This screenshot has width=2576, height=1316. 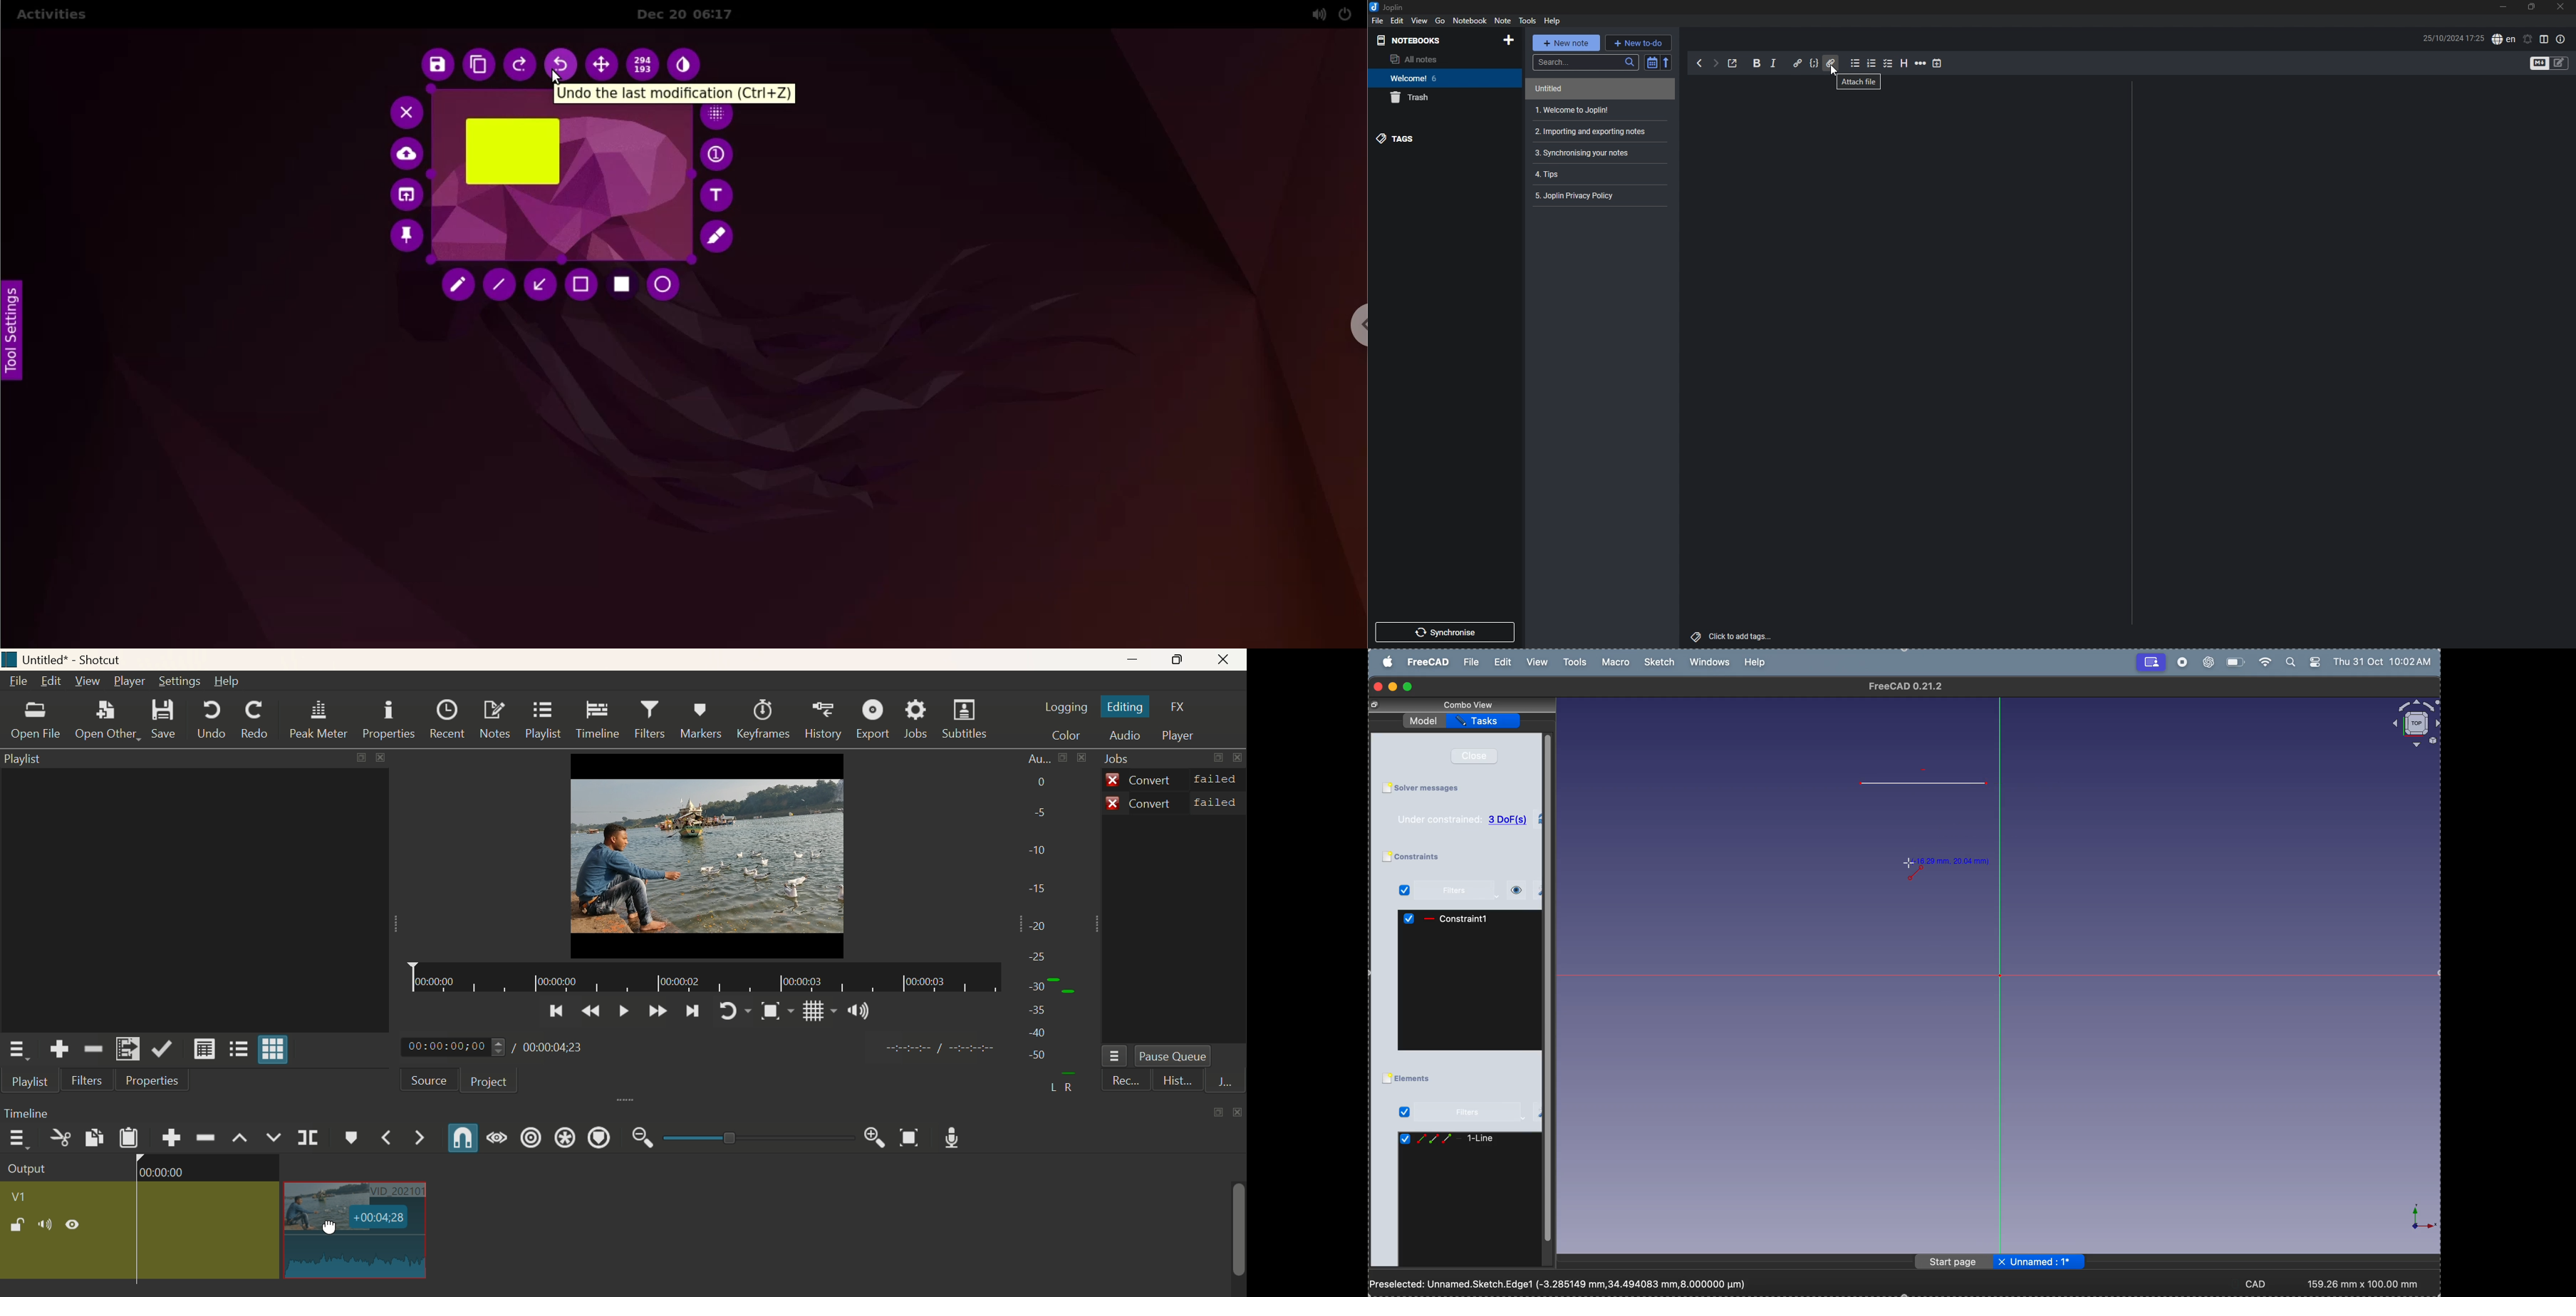 I want to click on file, so click(x=1377, y=20).